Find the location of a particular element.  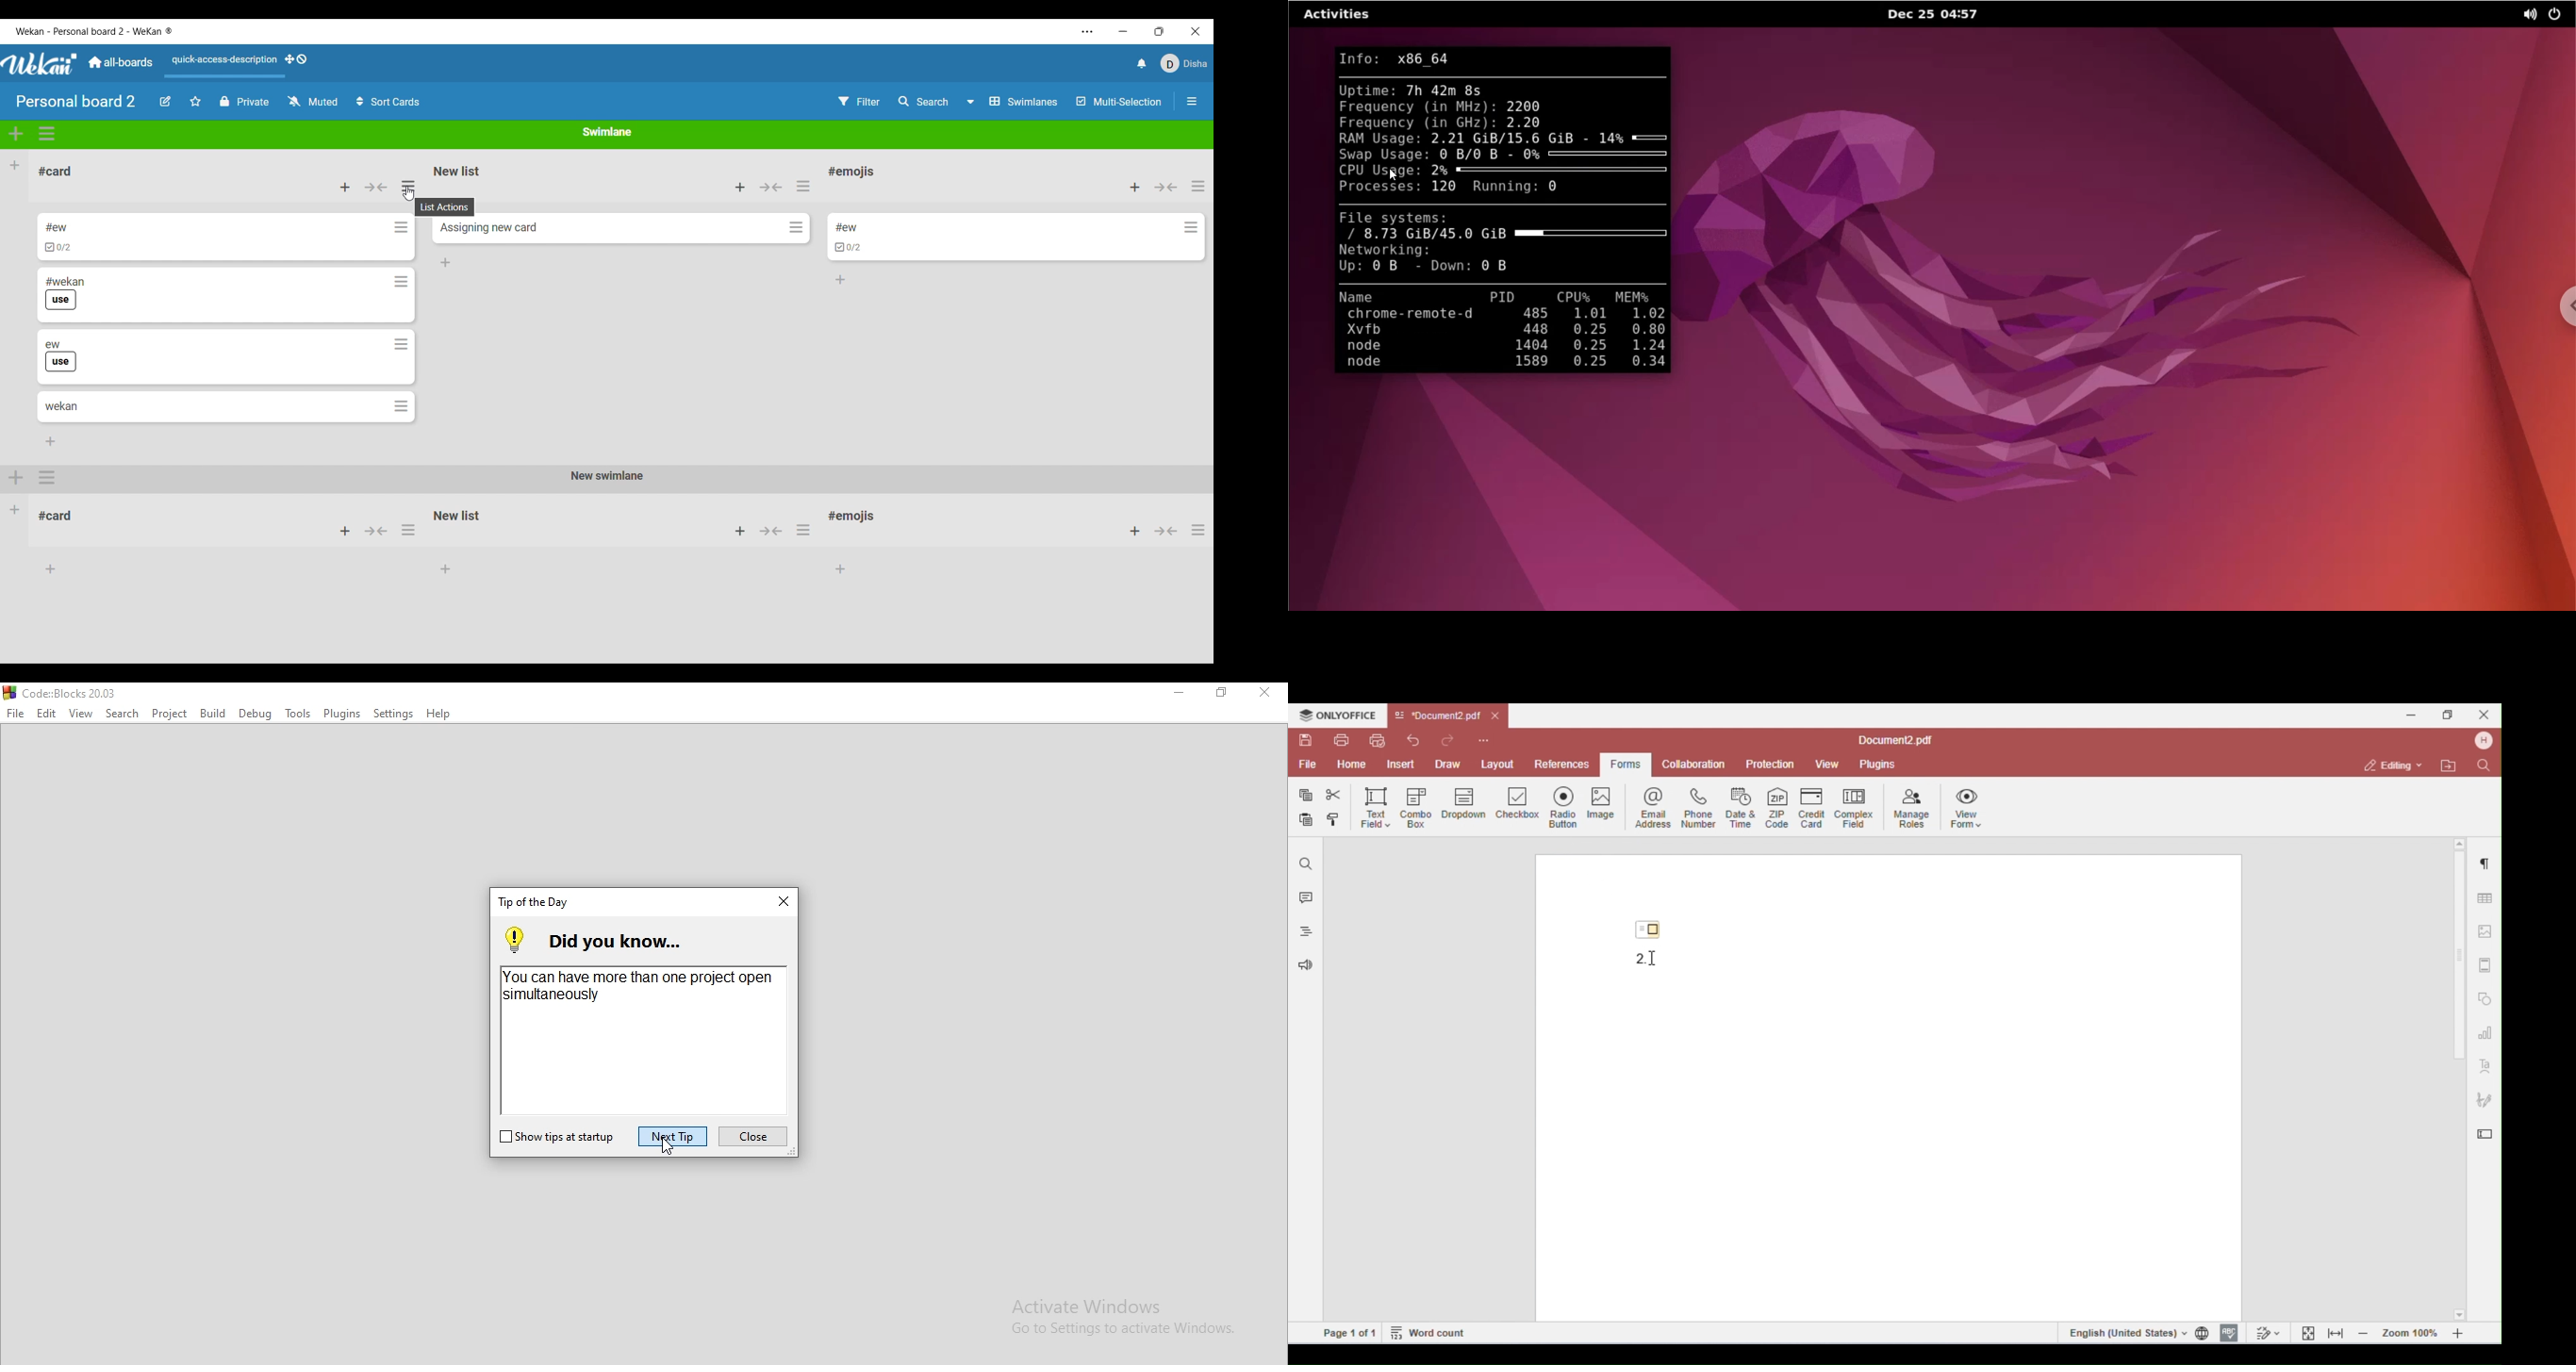

Build  is located at coordinates (213, 715).